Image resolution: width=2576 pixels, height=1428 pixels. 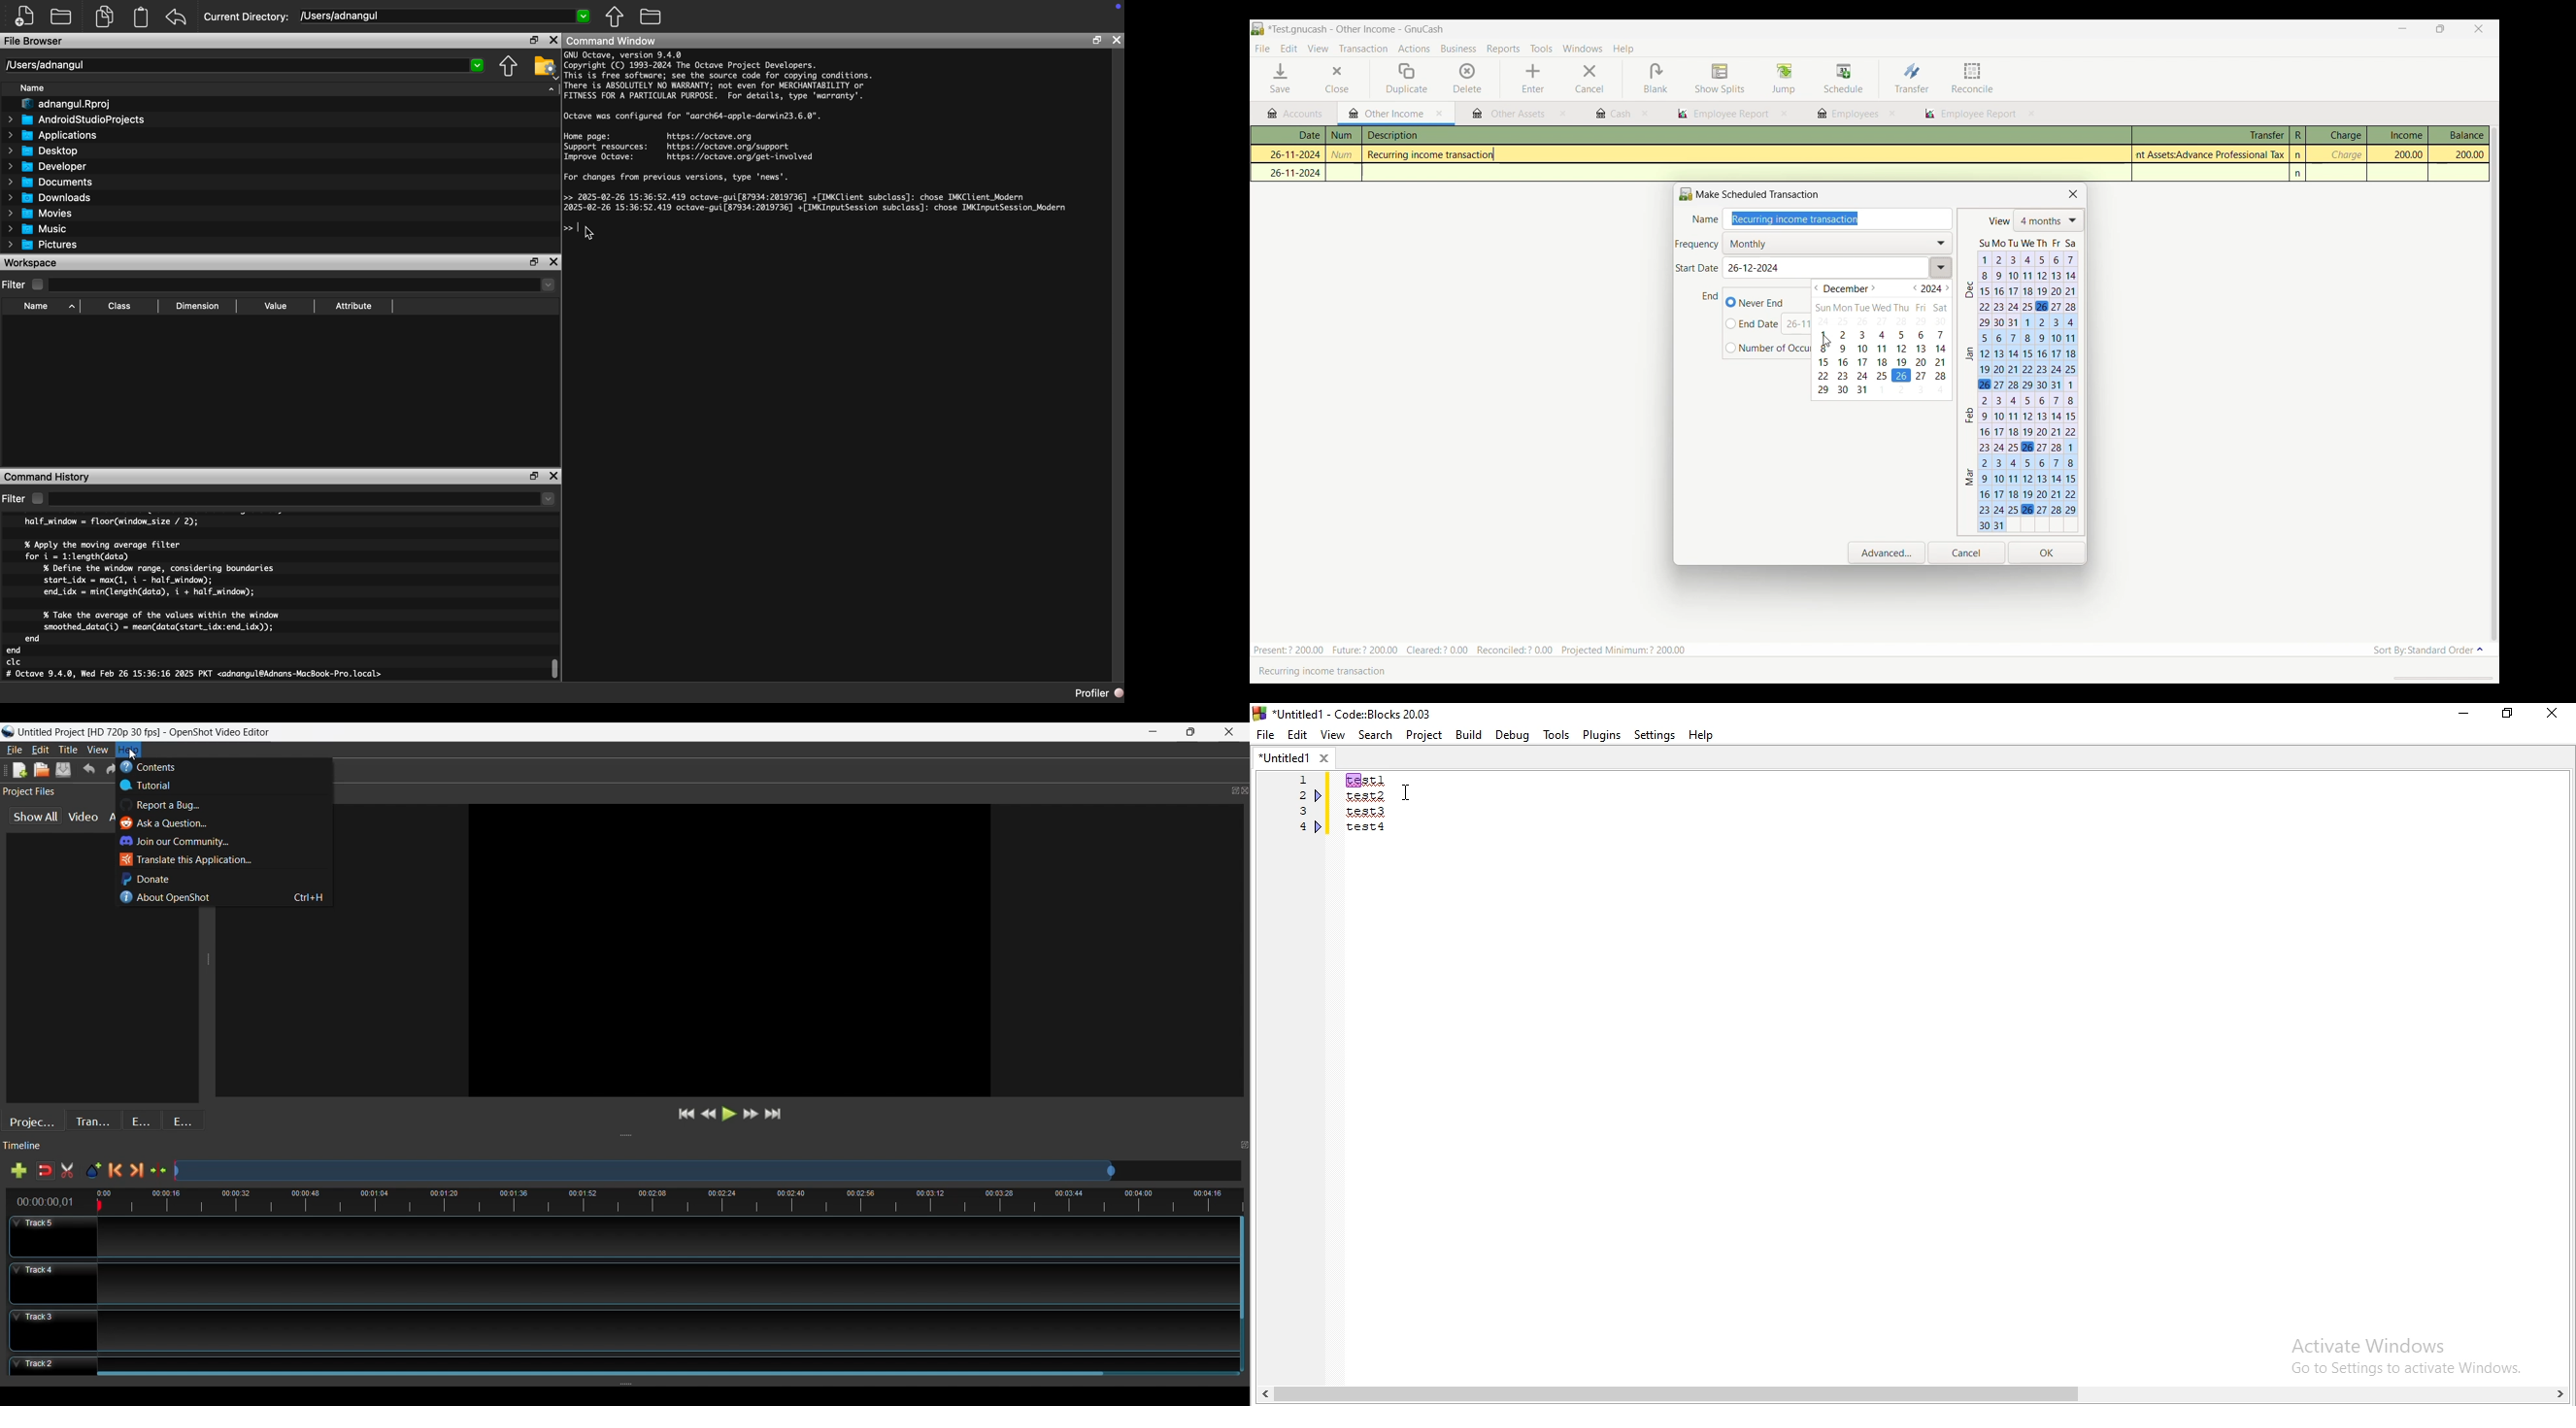 What do you see at coordinates (1827, 341) in the screenshot?
I see `cursor` at bounding box center [1827, 341].